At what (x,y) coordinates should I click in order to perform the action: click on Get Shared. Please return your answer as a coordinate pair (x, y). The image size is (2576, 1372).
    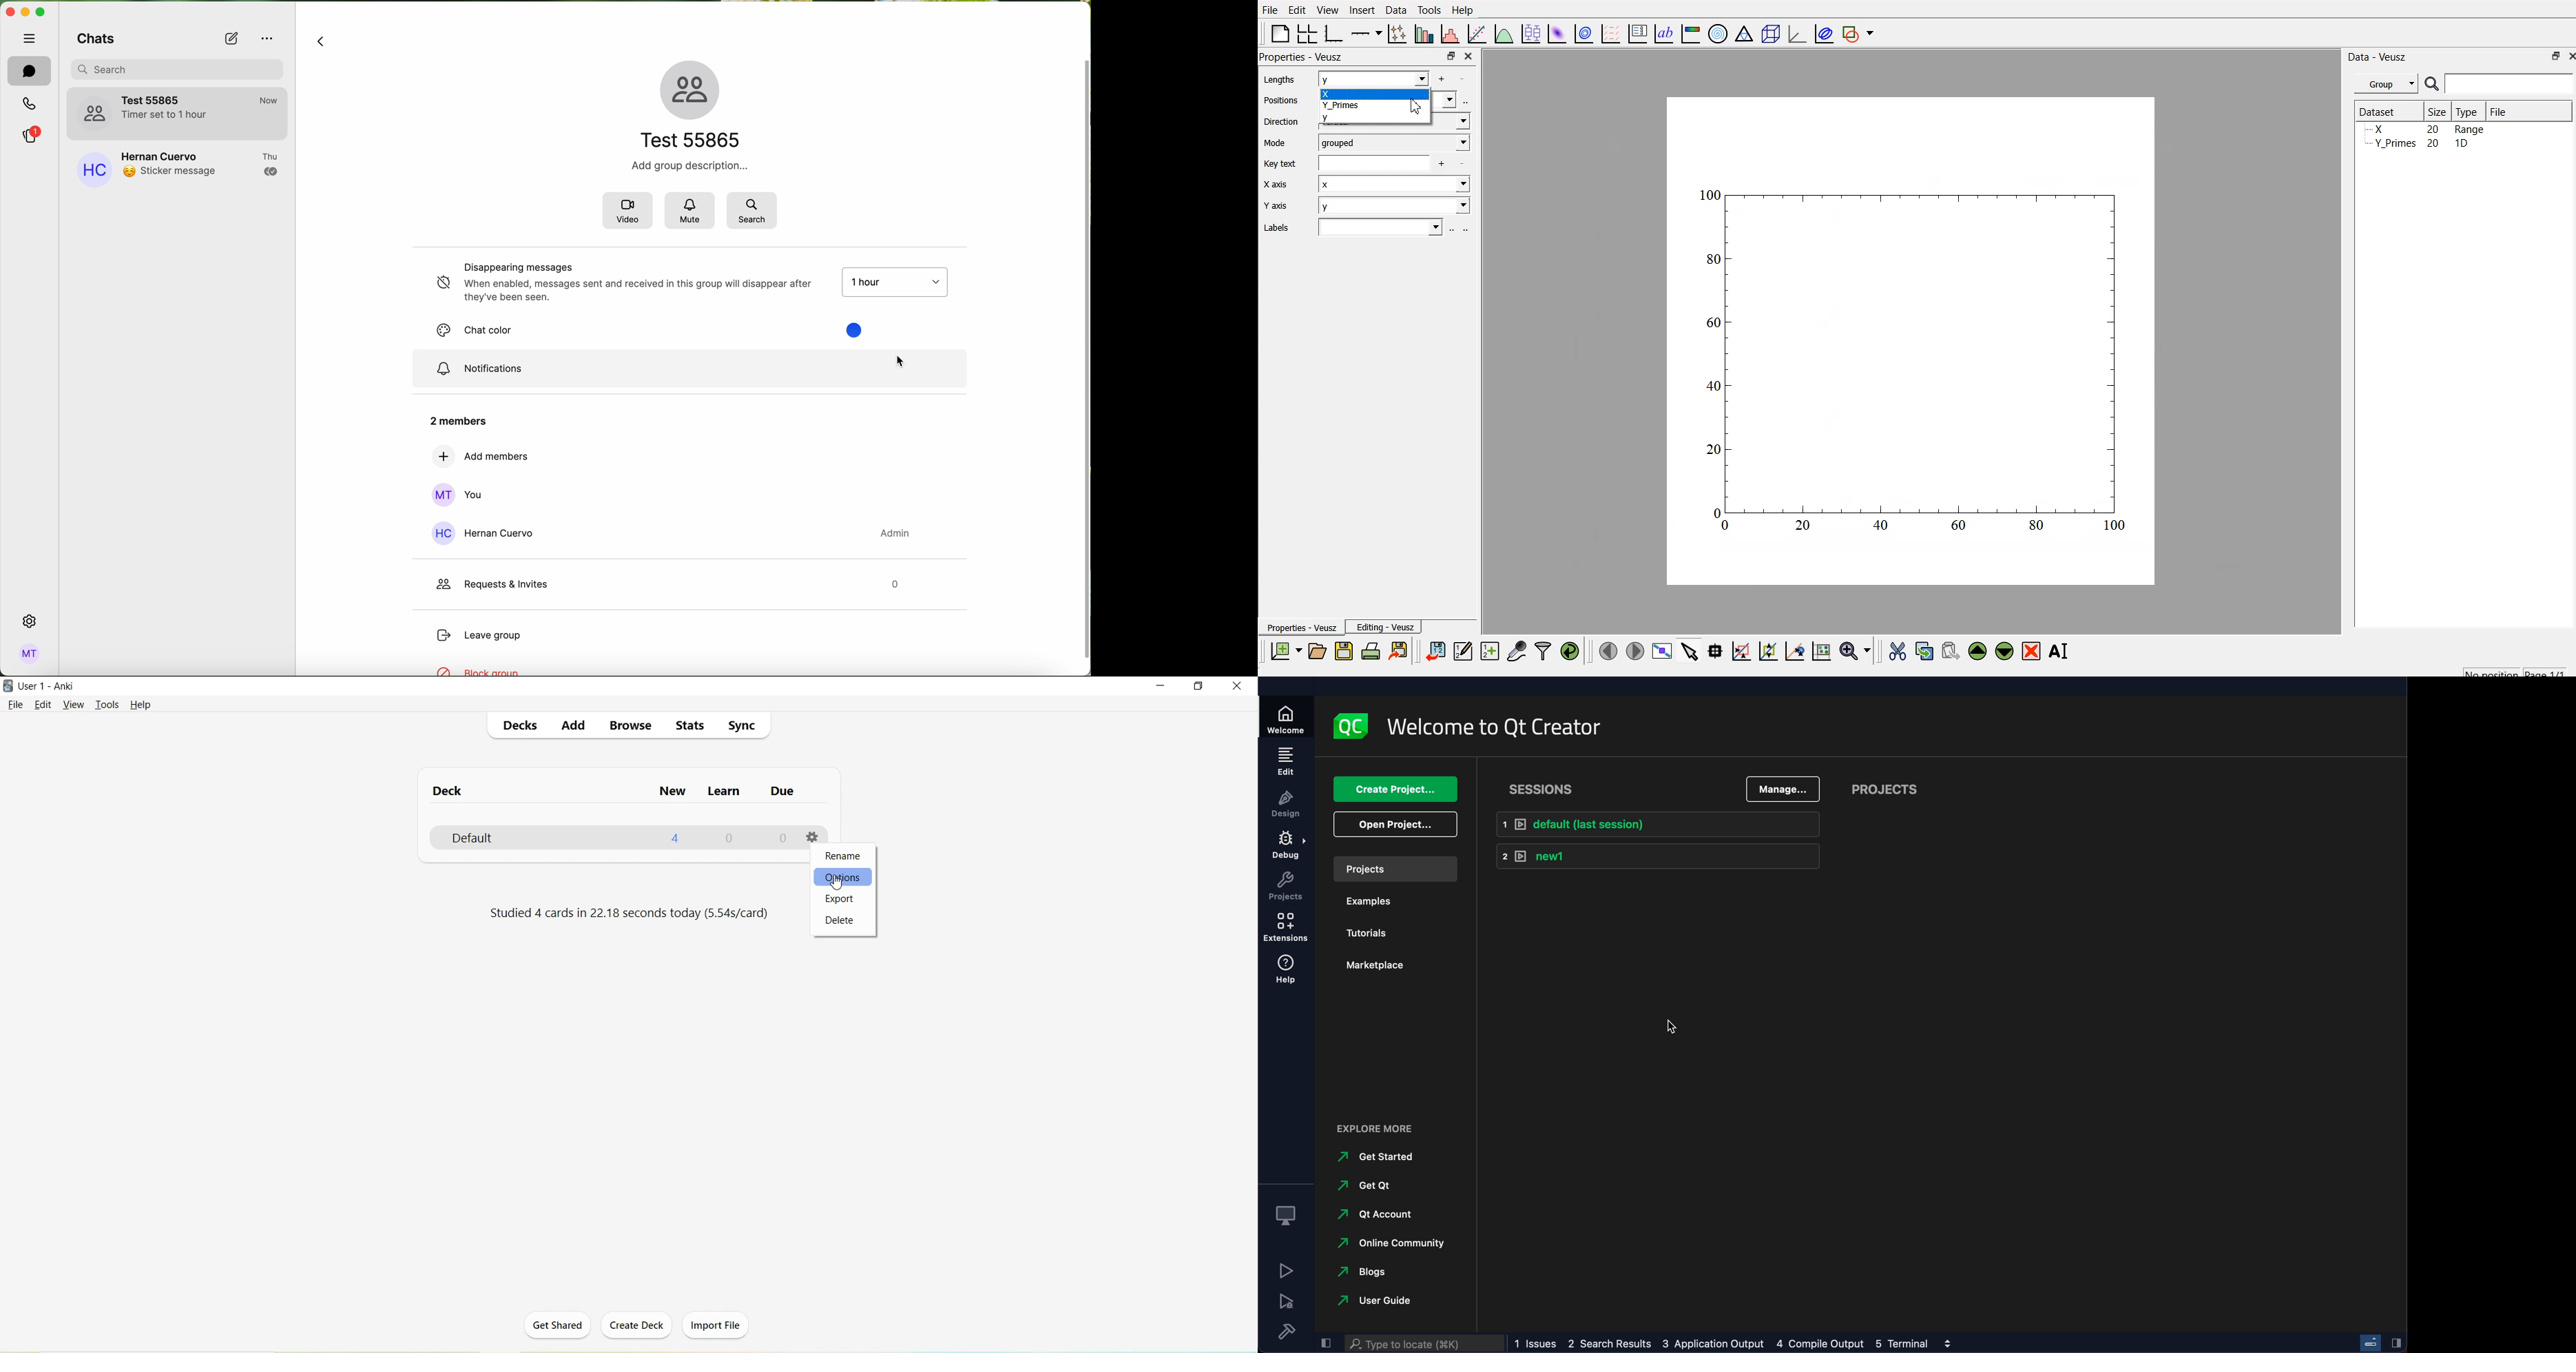
    Looking at the image, I should click on (557, 1326).